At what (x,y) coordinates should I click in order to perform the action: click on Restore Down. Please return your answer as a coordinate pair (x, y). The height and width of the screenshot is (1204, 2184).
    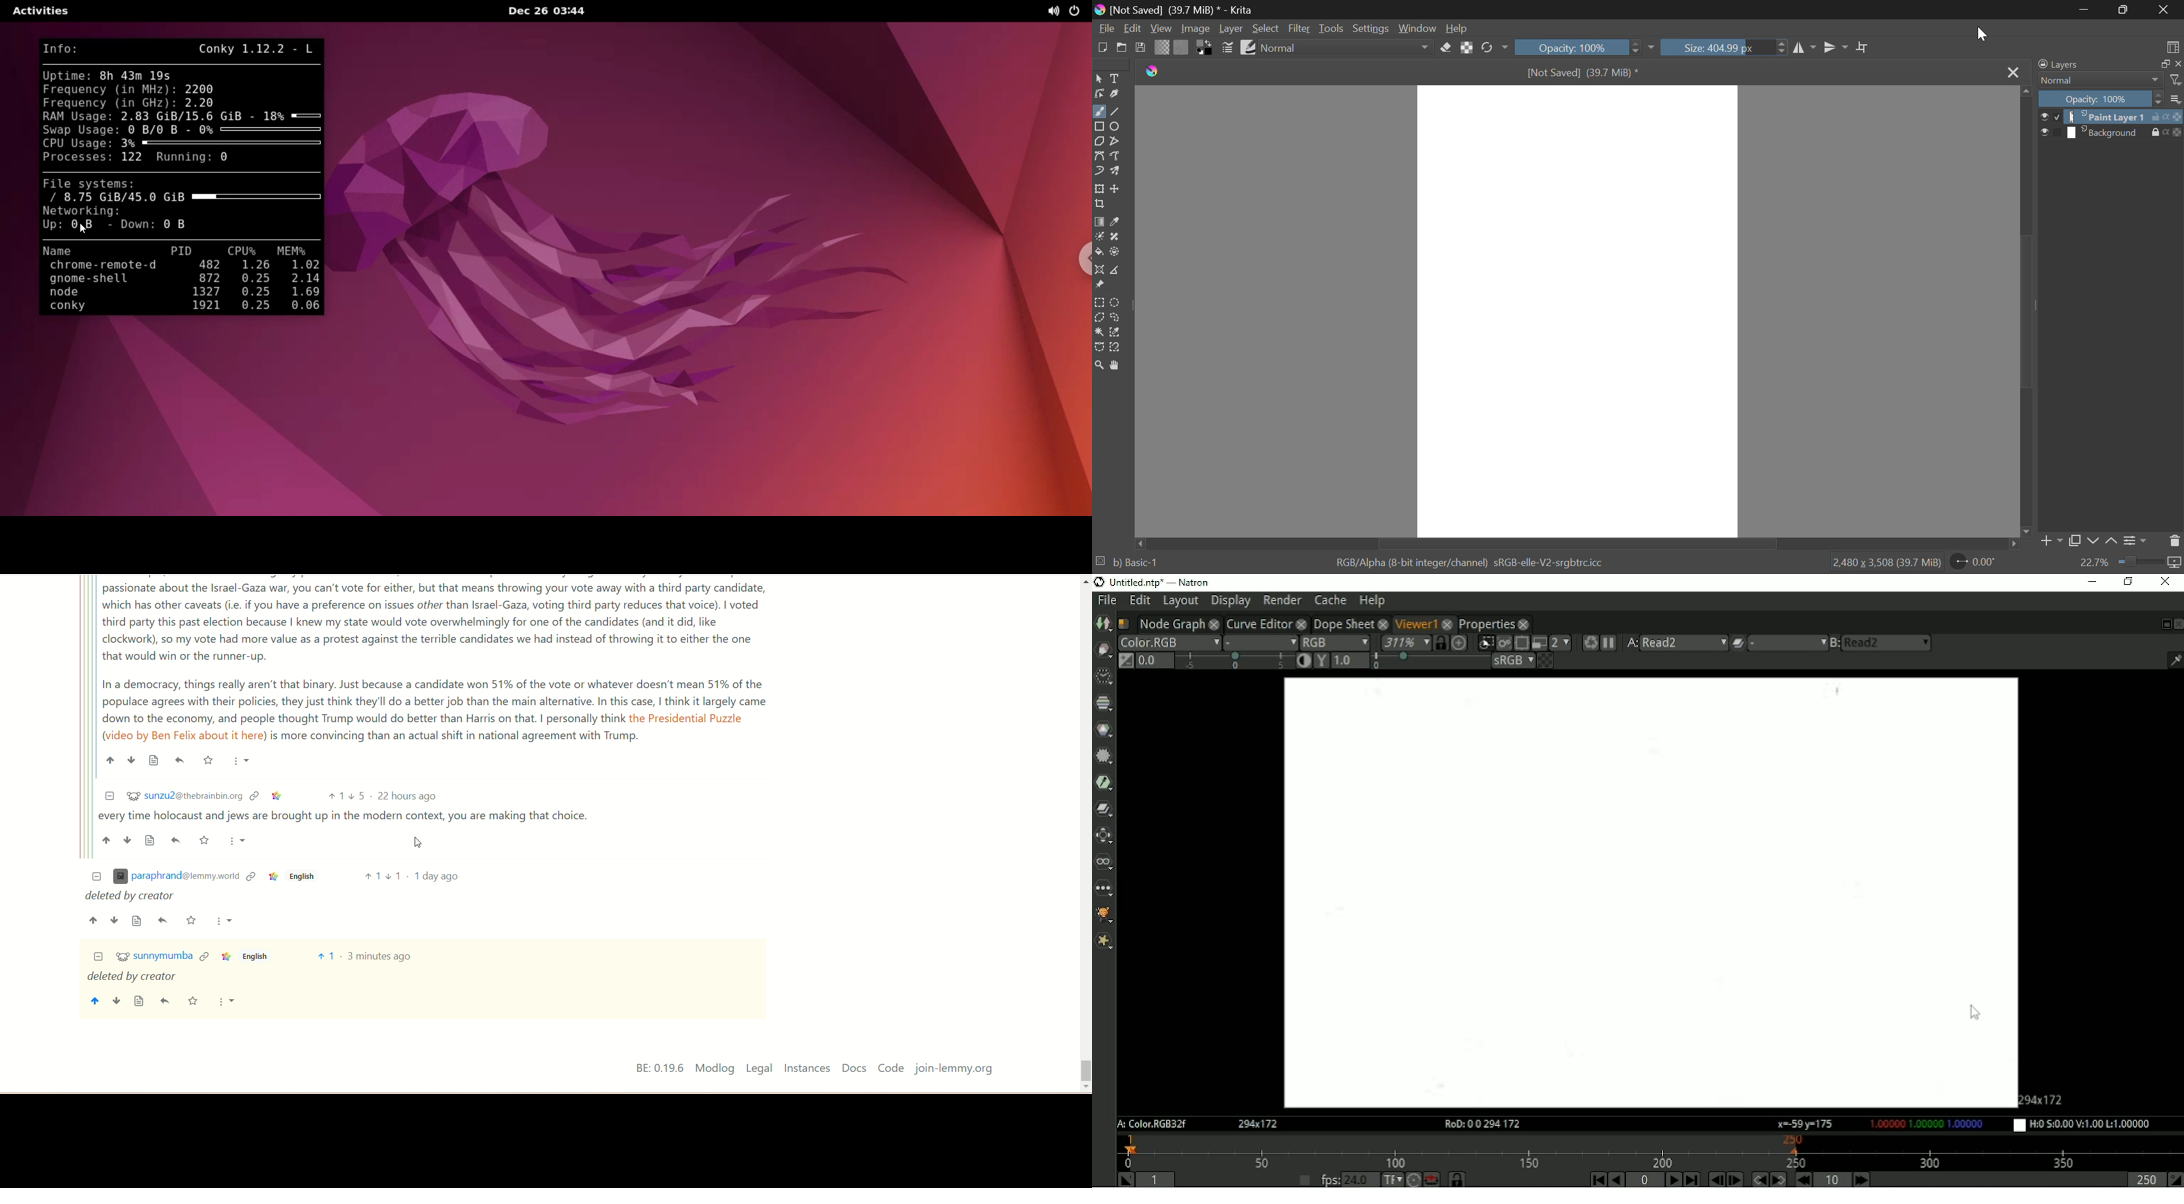
    Looking at the image, I should click on (2084, 11).